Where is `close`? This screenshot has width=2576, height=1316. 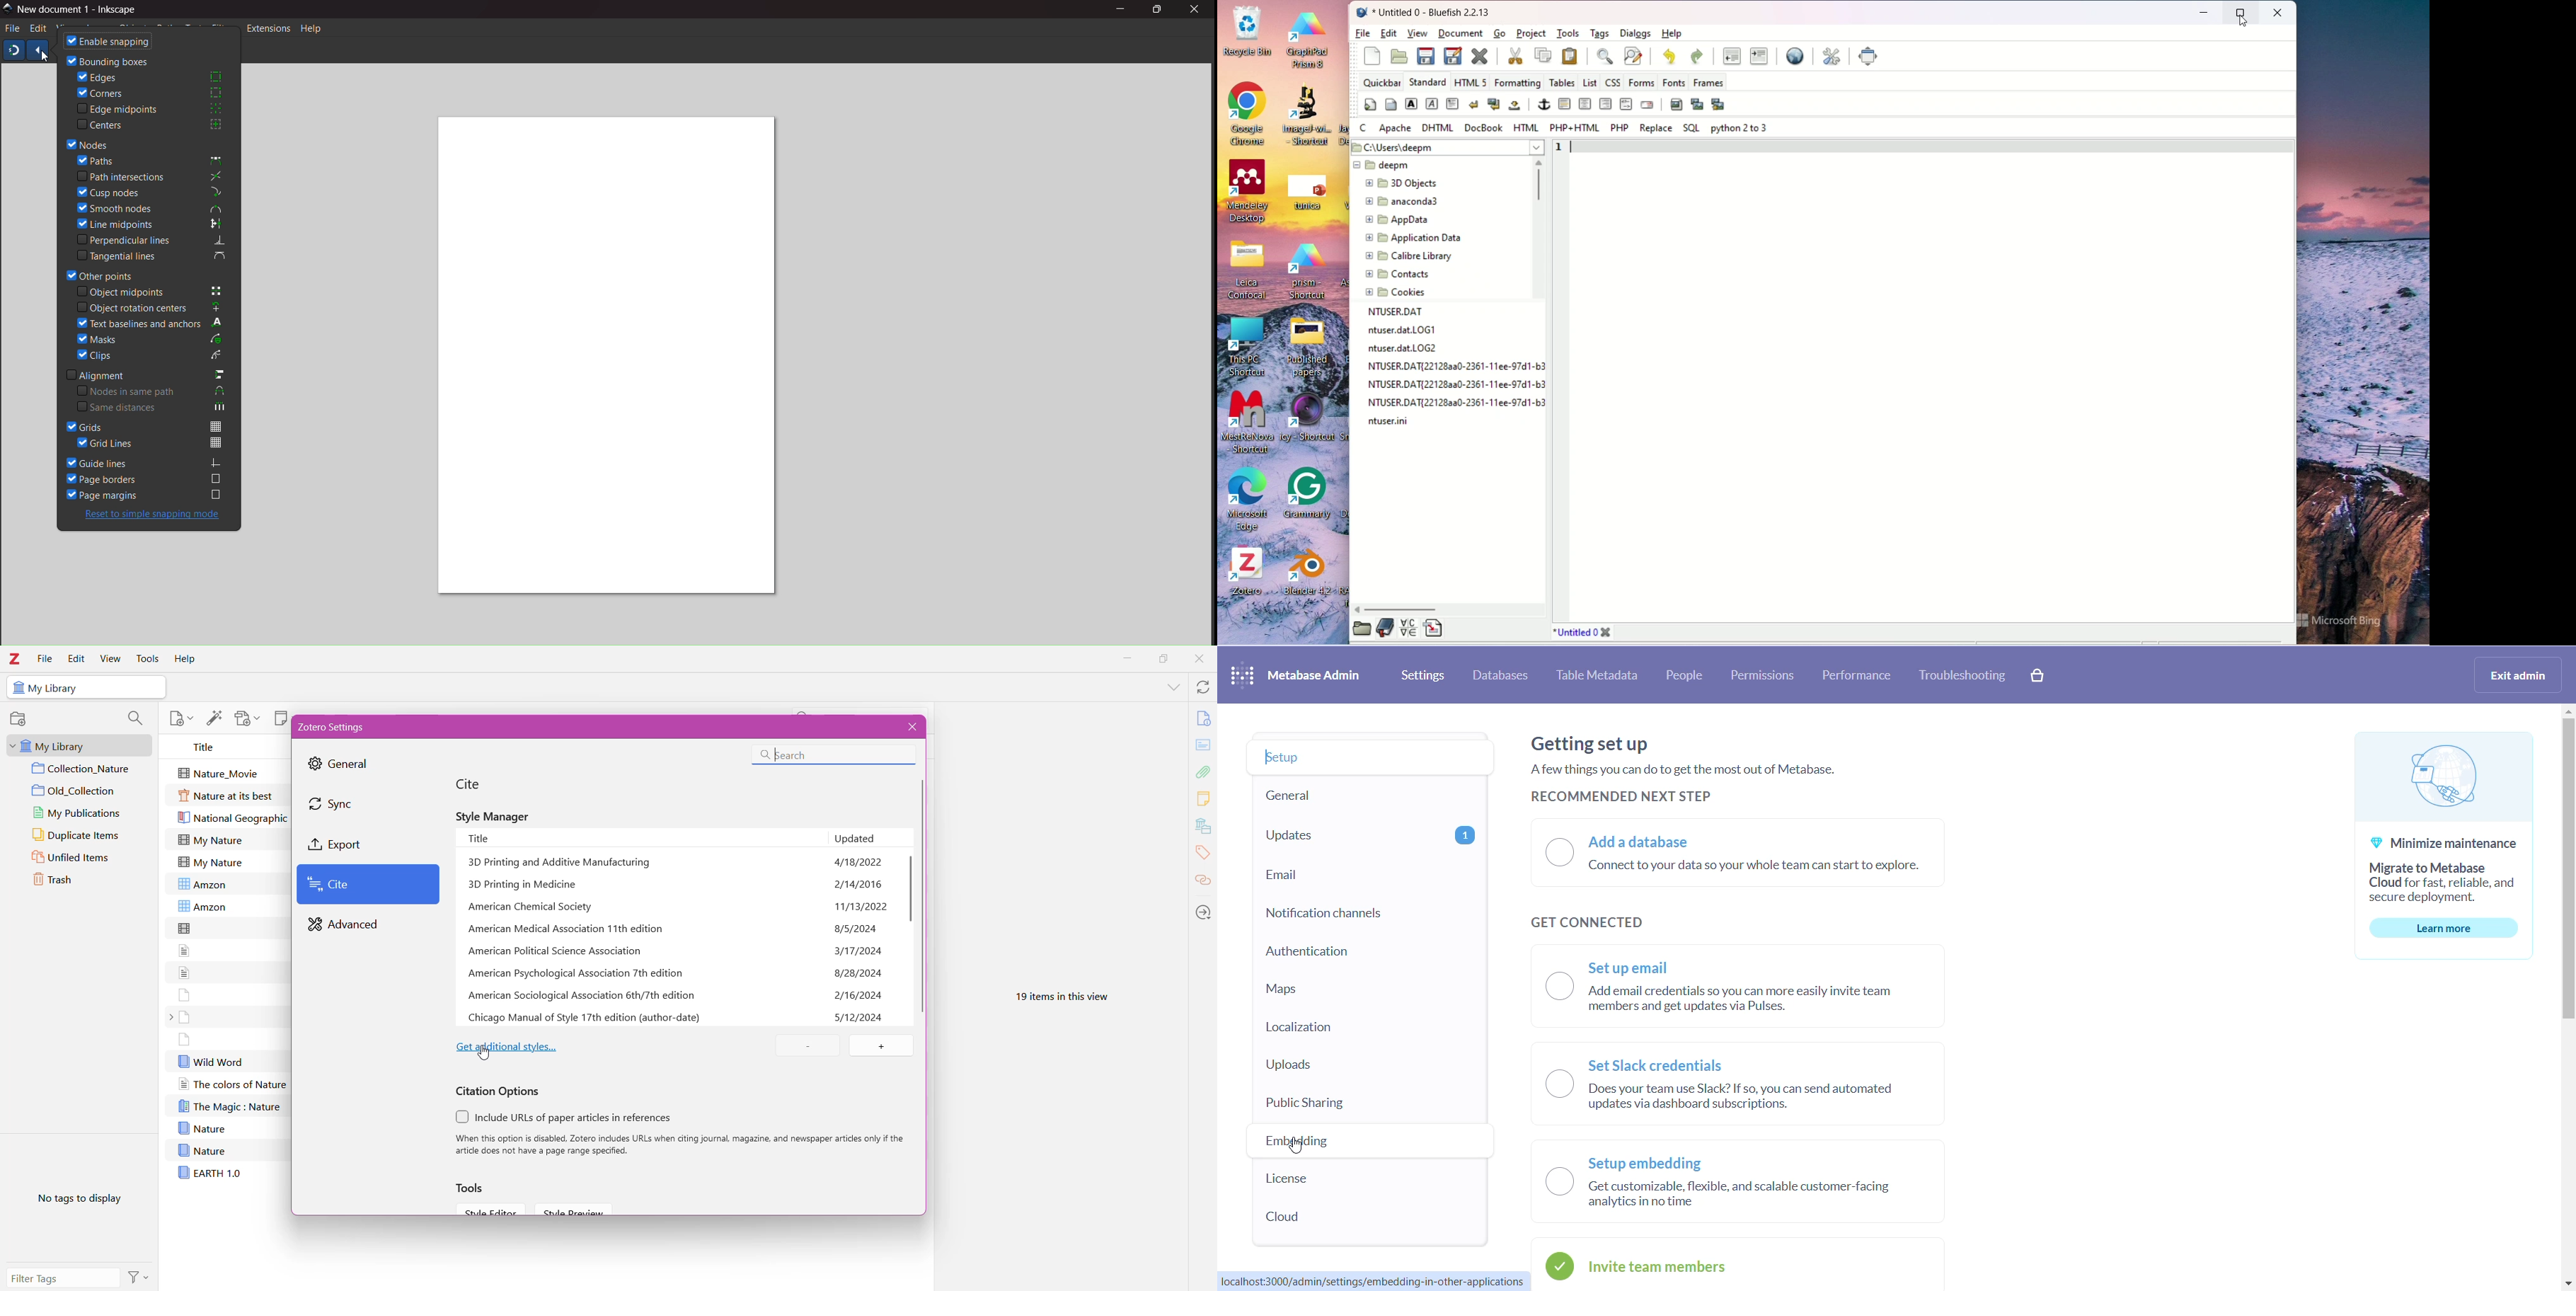 close is located at coordinates (2280, 13).